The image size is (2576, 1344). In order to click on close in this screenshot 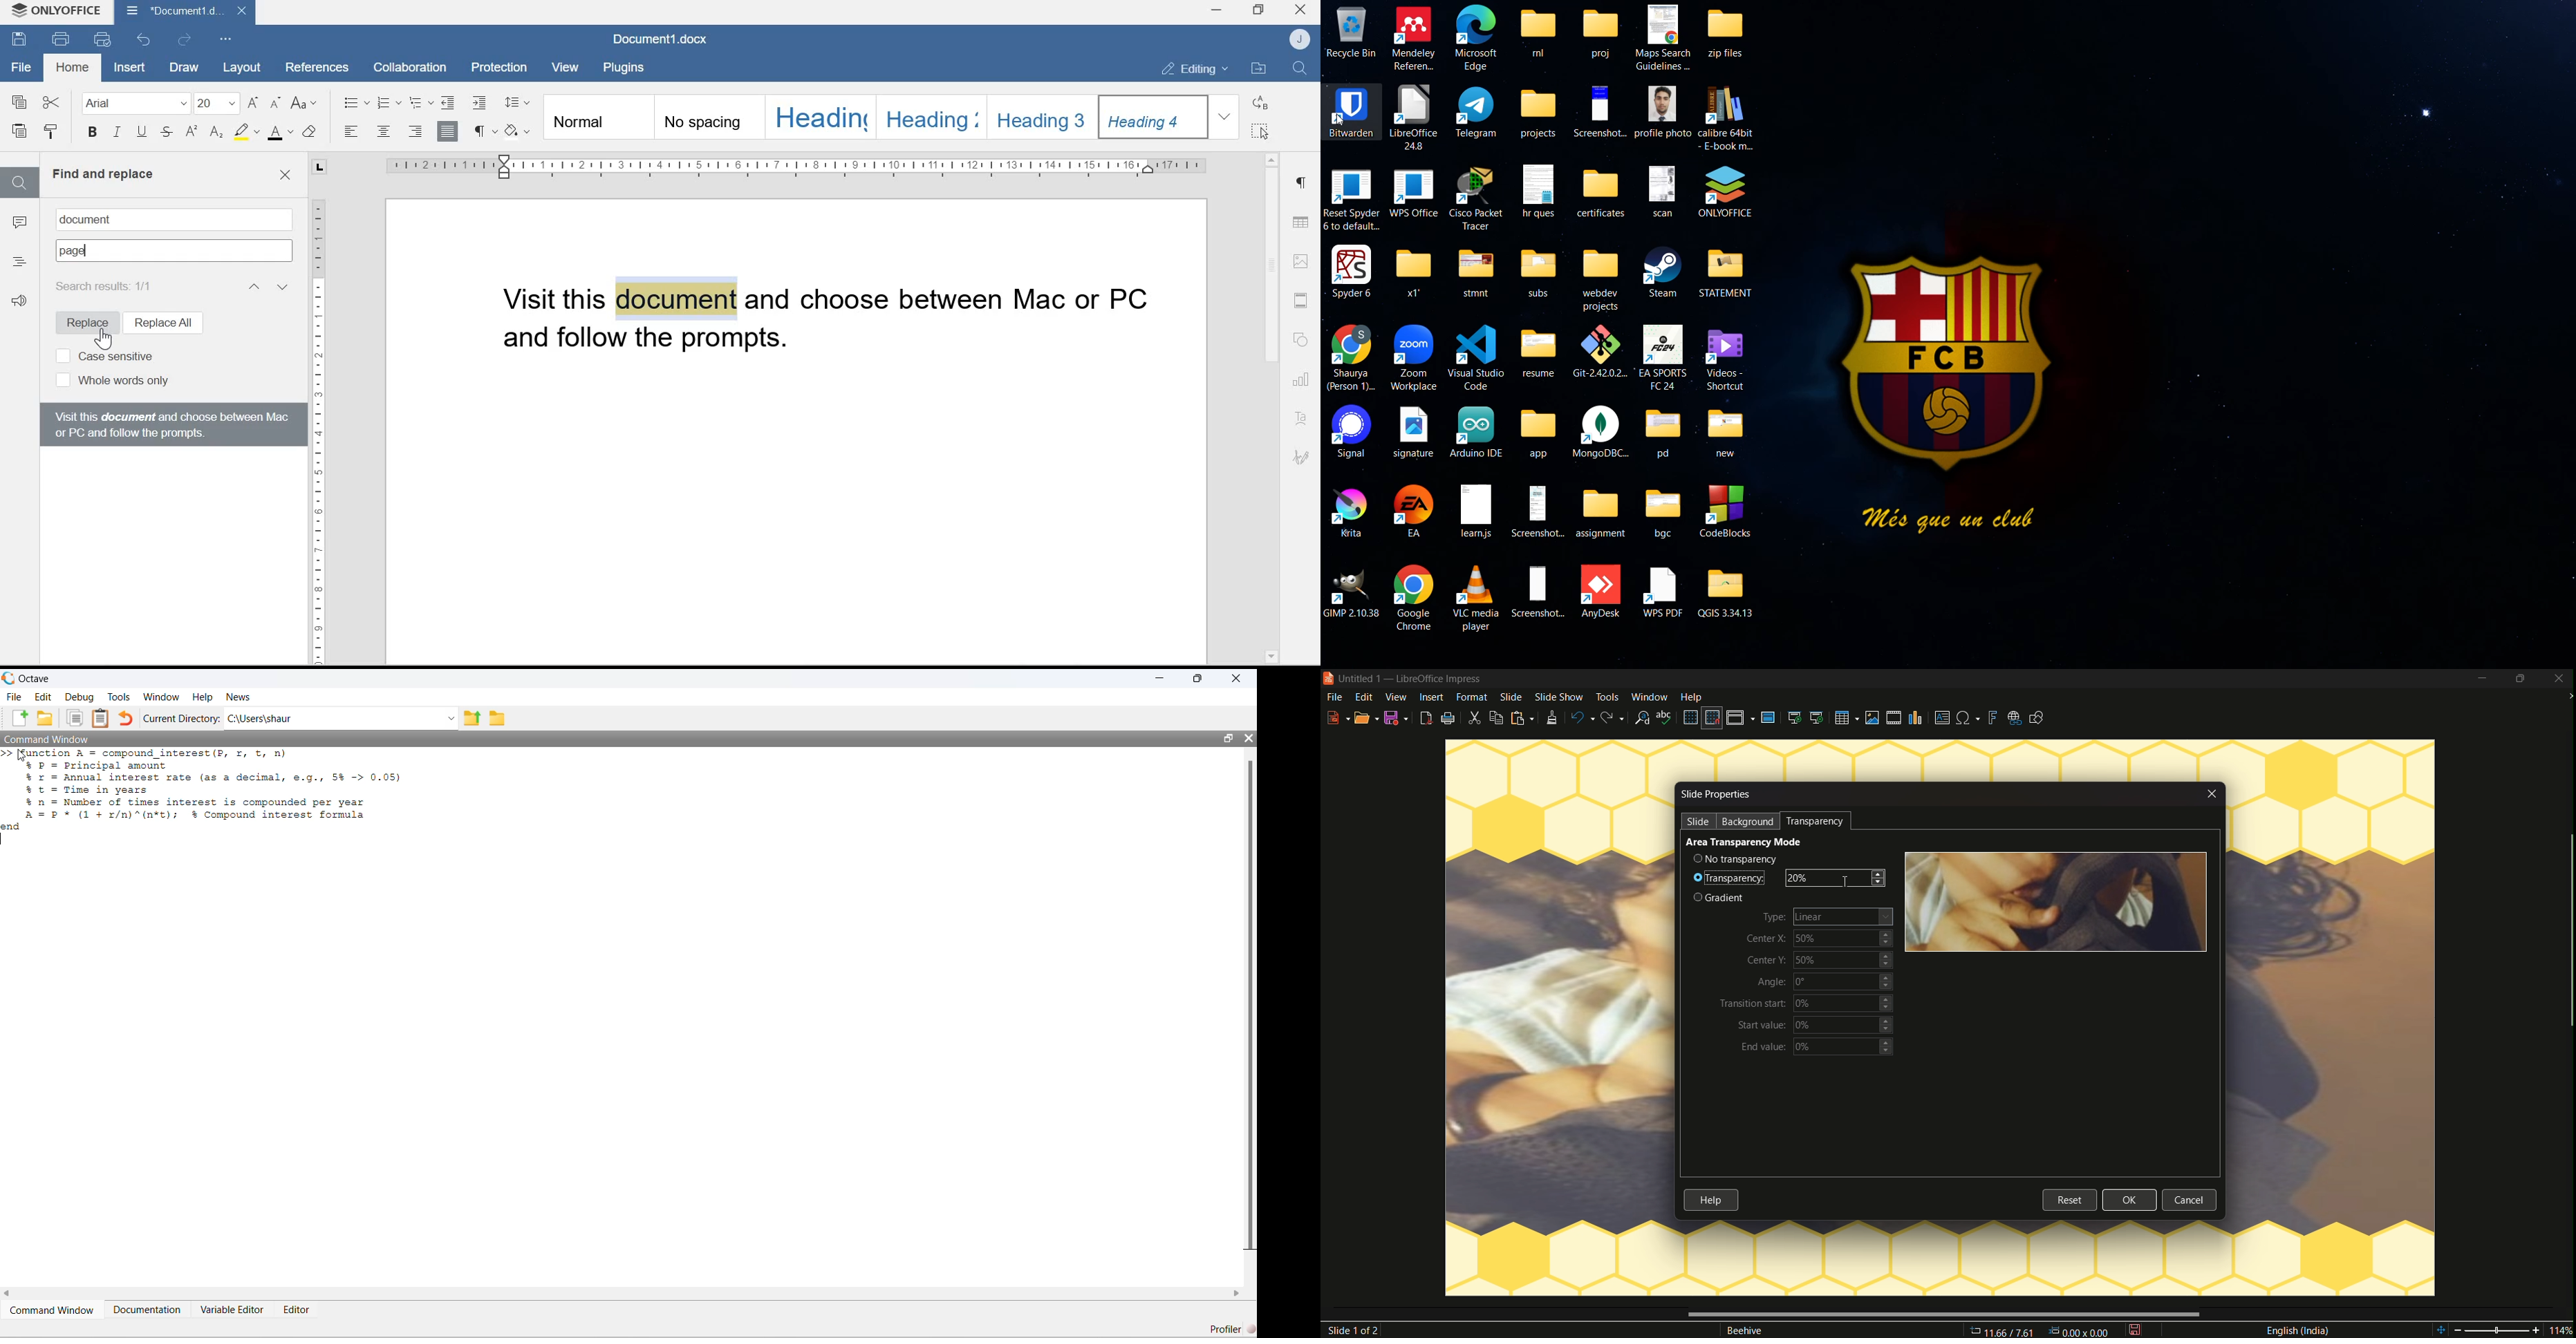, I will do `click(2214, 793)`.